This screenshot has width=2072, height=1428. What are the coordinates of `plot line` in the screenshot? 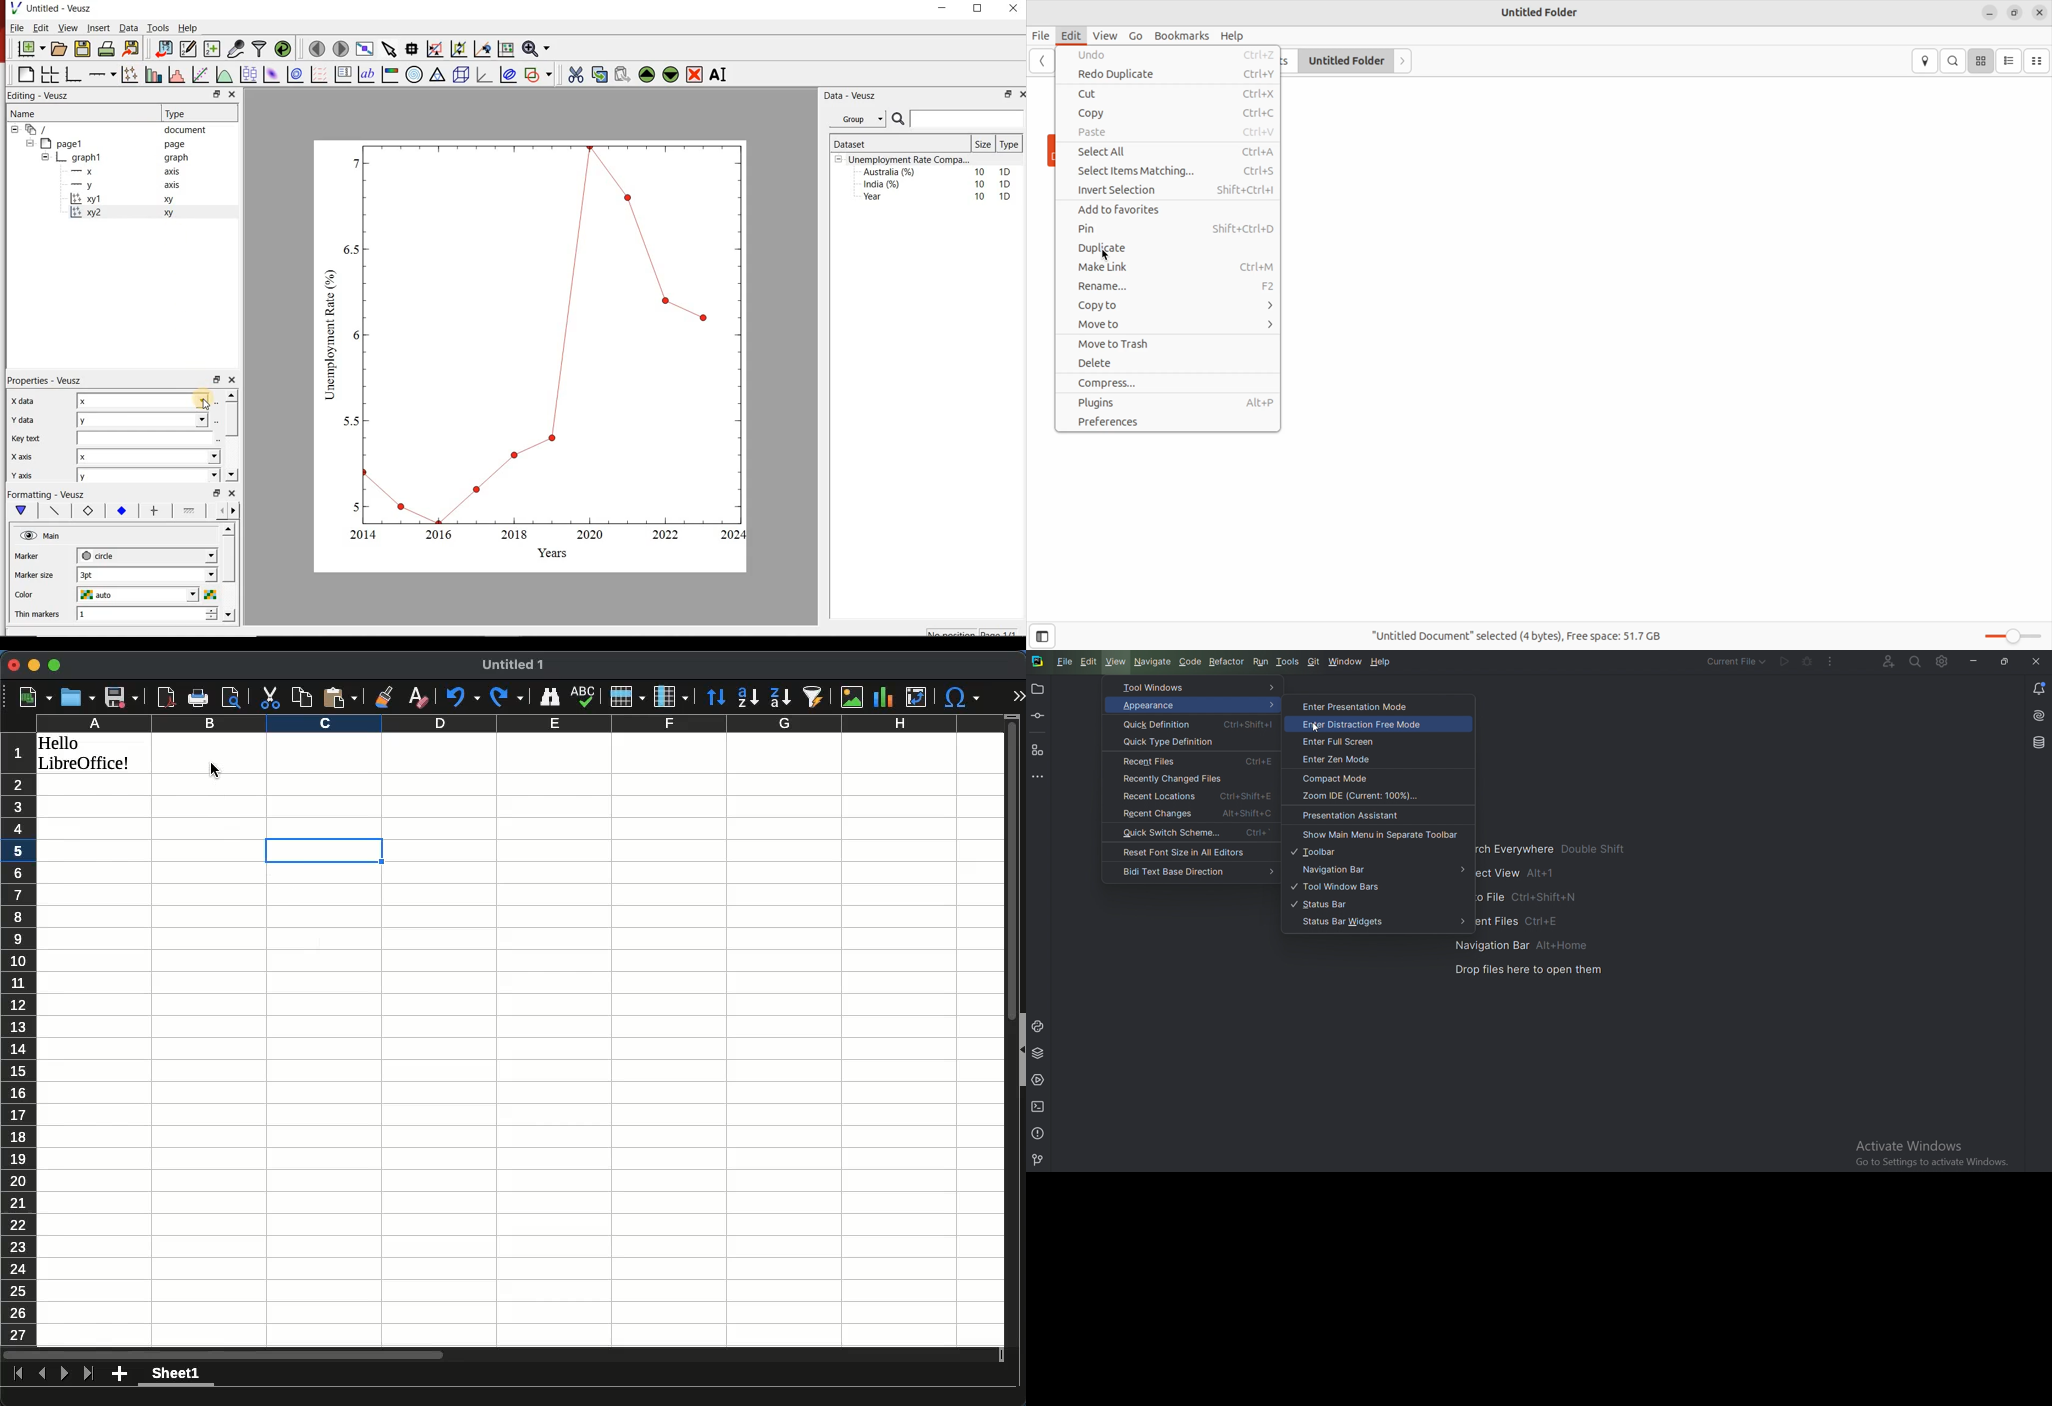 It's located at (56, 512).